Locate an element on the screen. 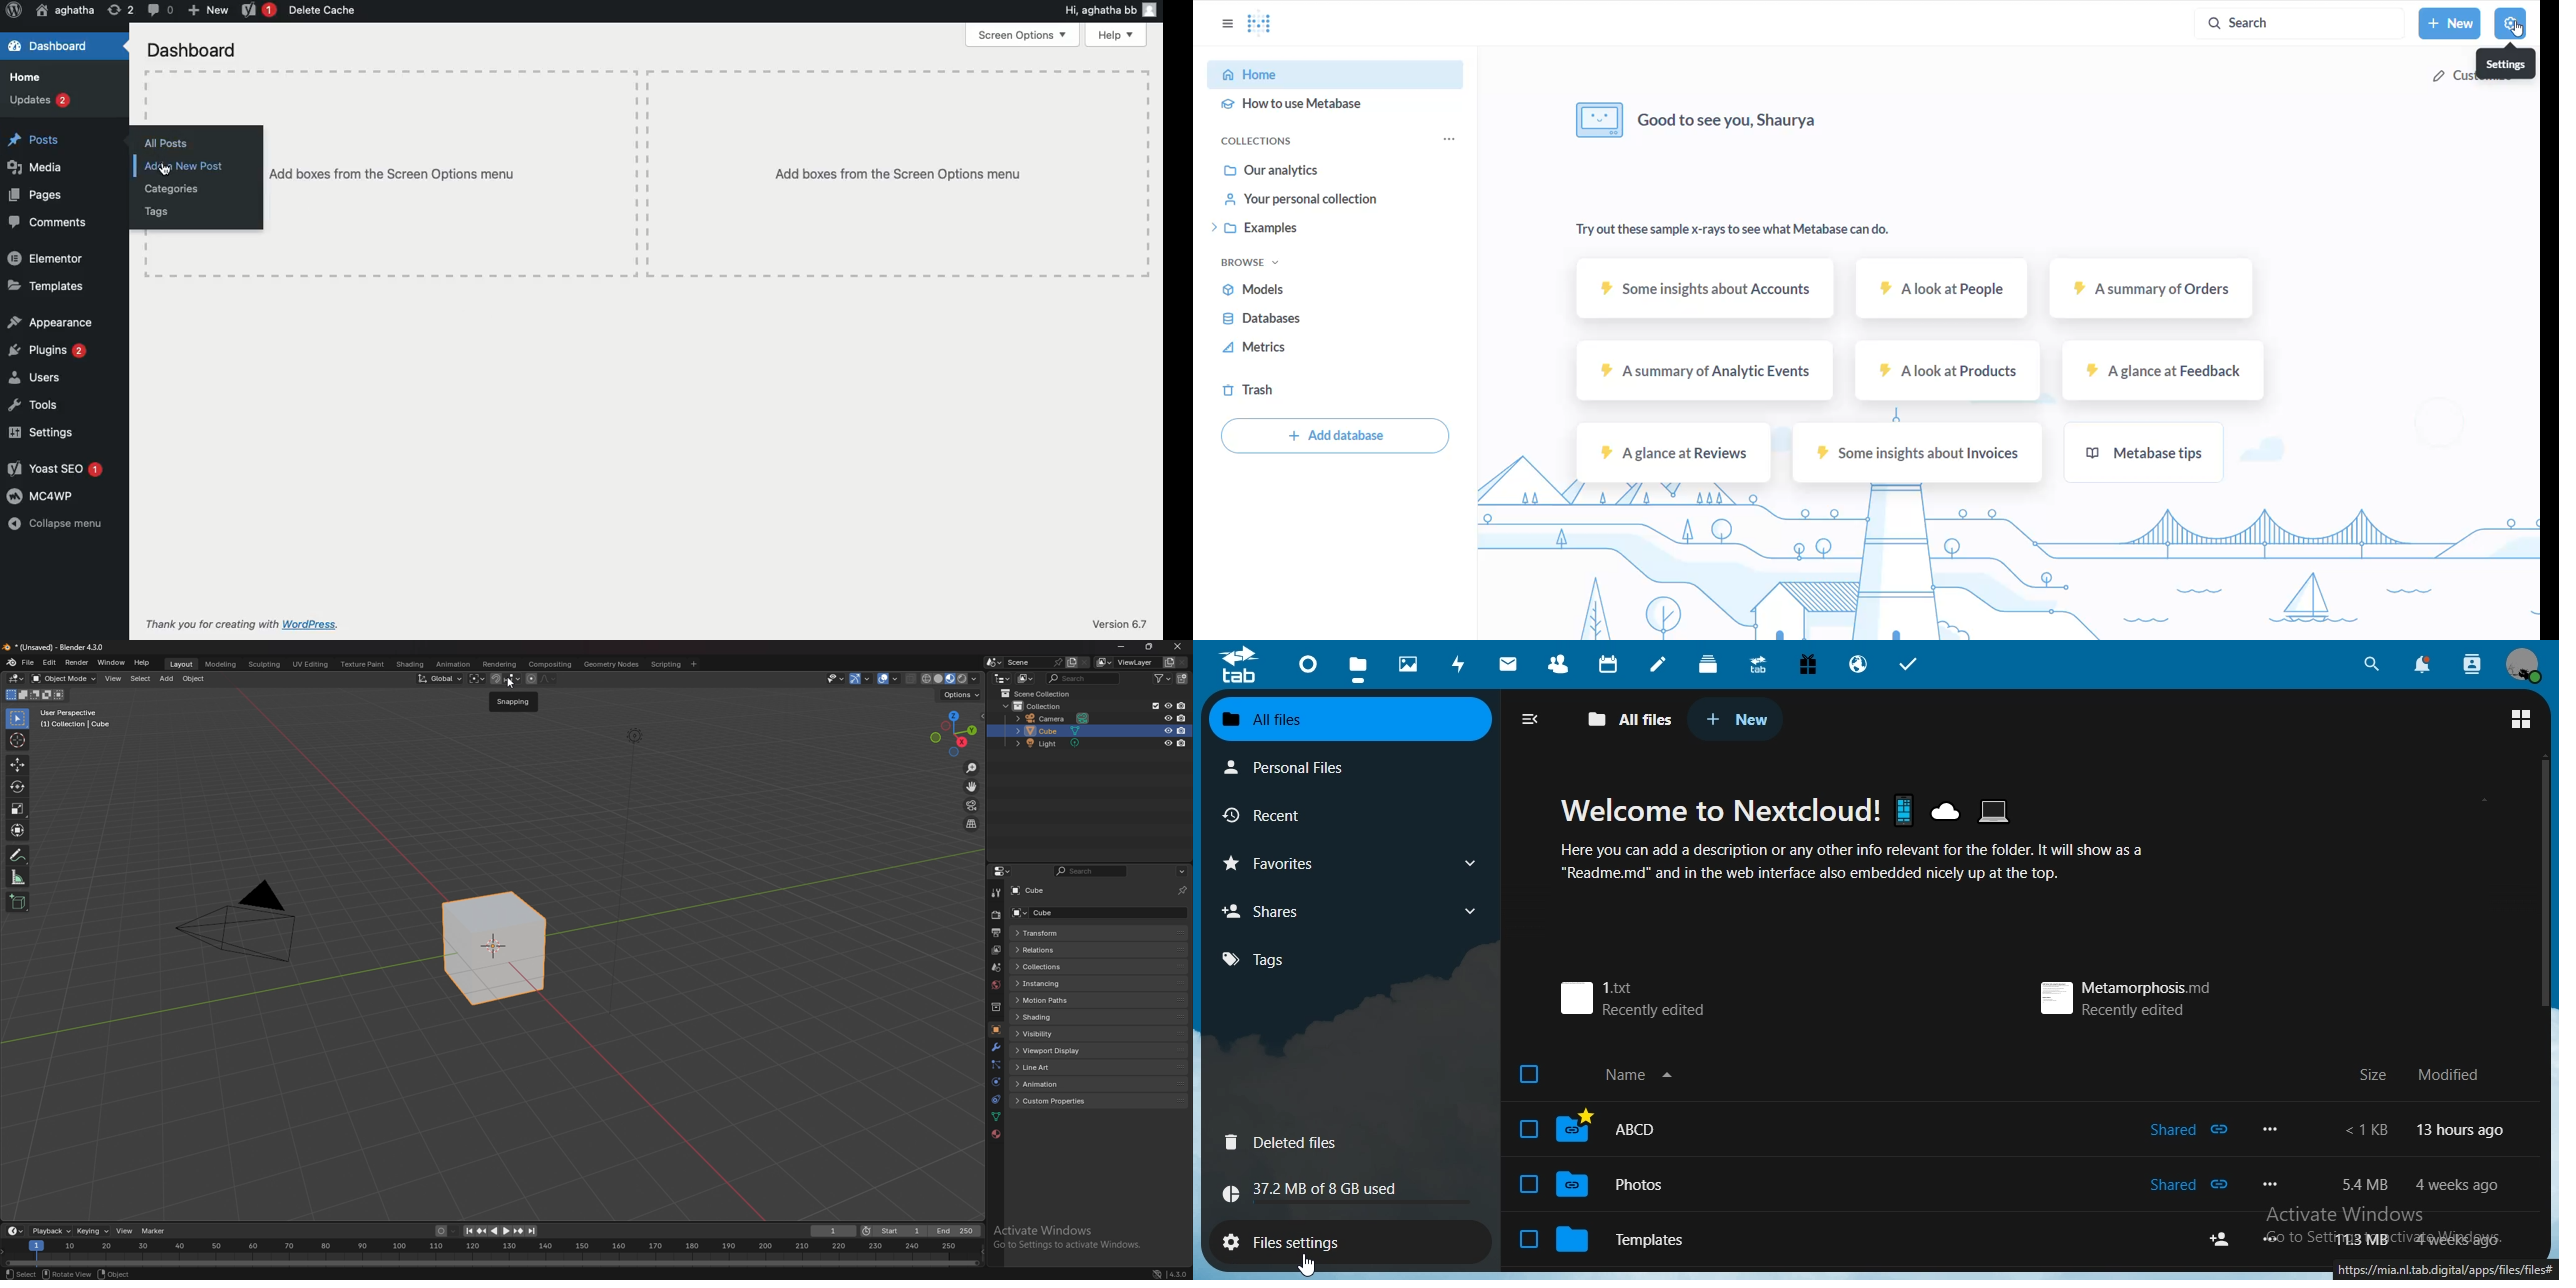  motion paths is located at coordinates (1054, 1000).